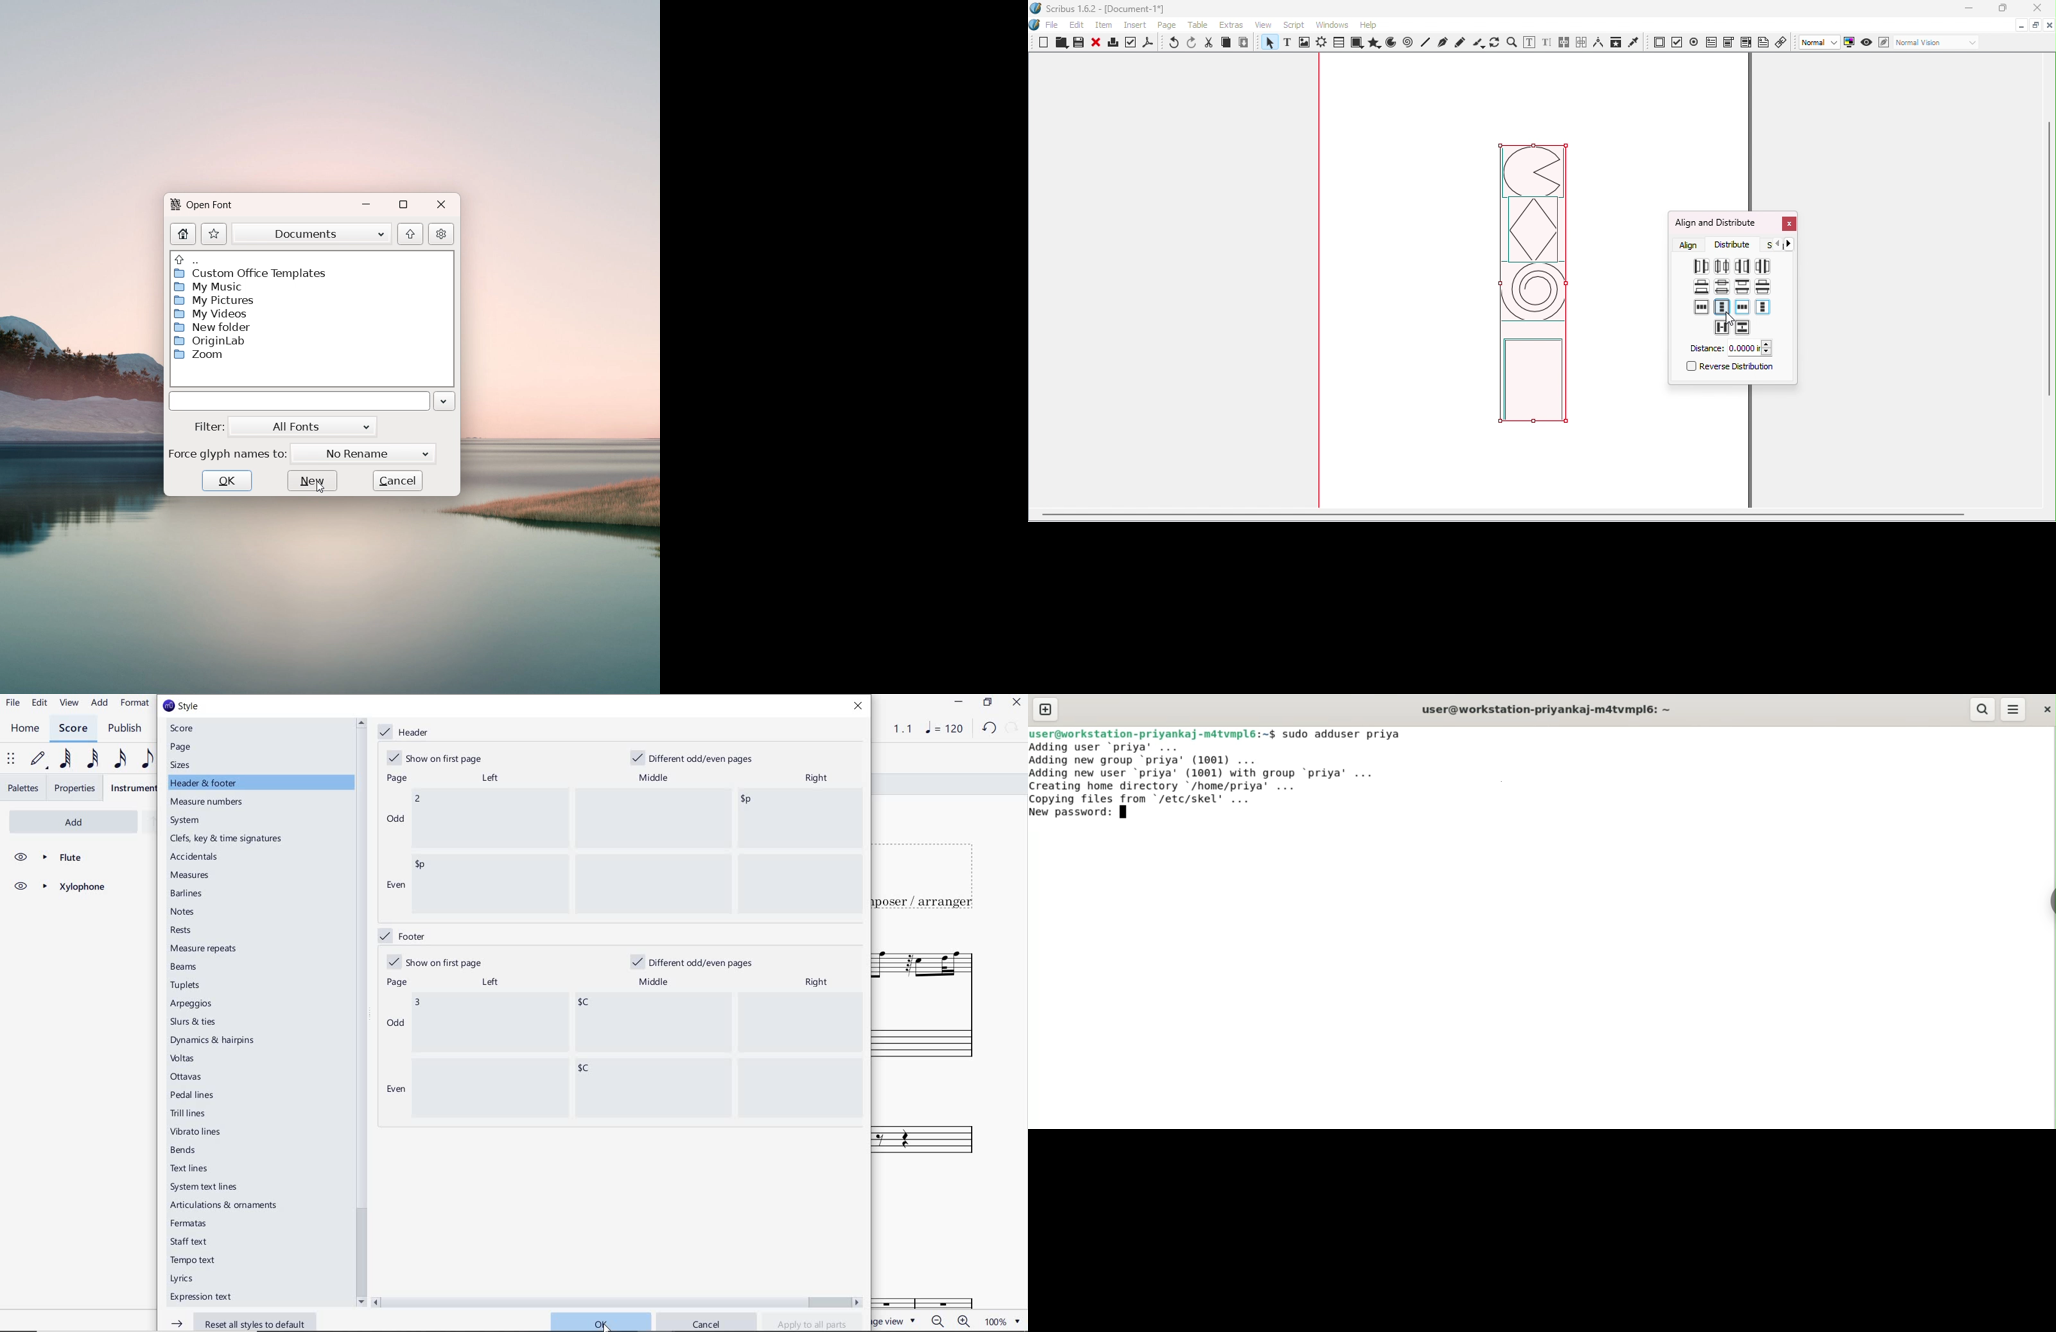 Image resolution: width=2072 pixels, height=1344 pixels. What do you see at coordinates (1368, 25) in the screenshot?
I see `Help` at bounding box center [1368, 25].